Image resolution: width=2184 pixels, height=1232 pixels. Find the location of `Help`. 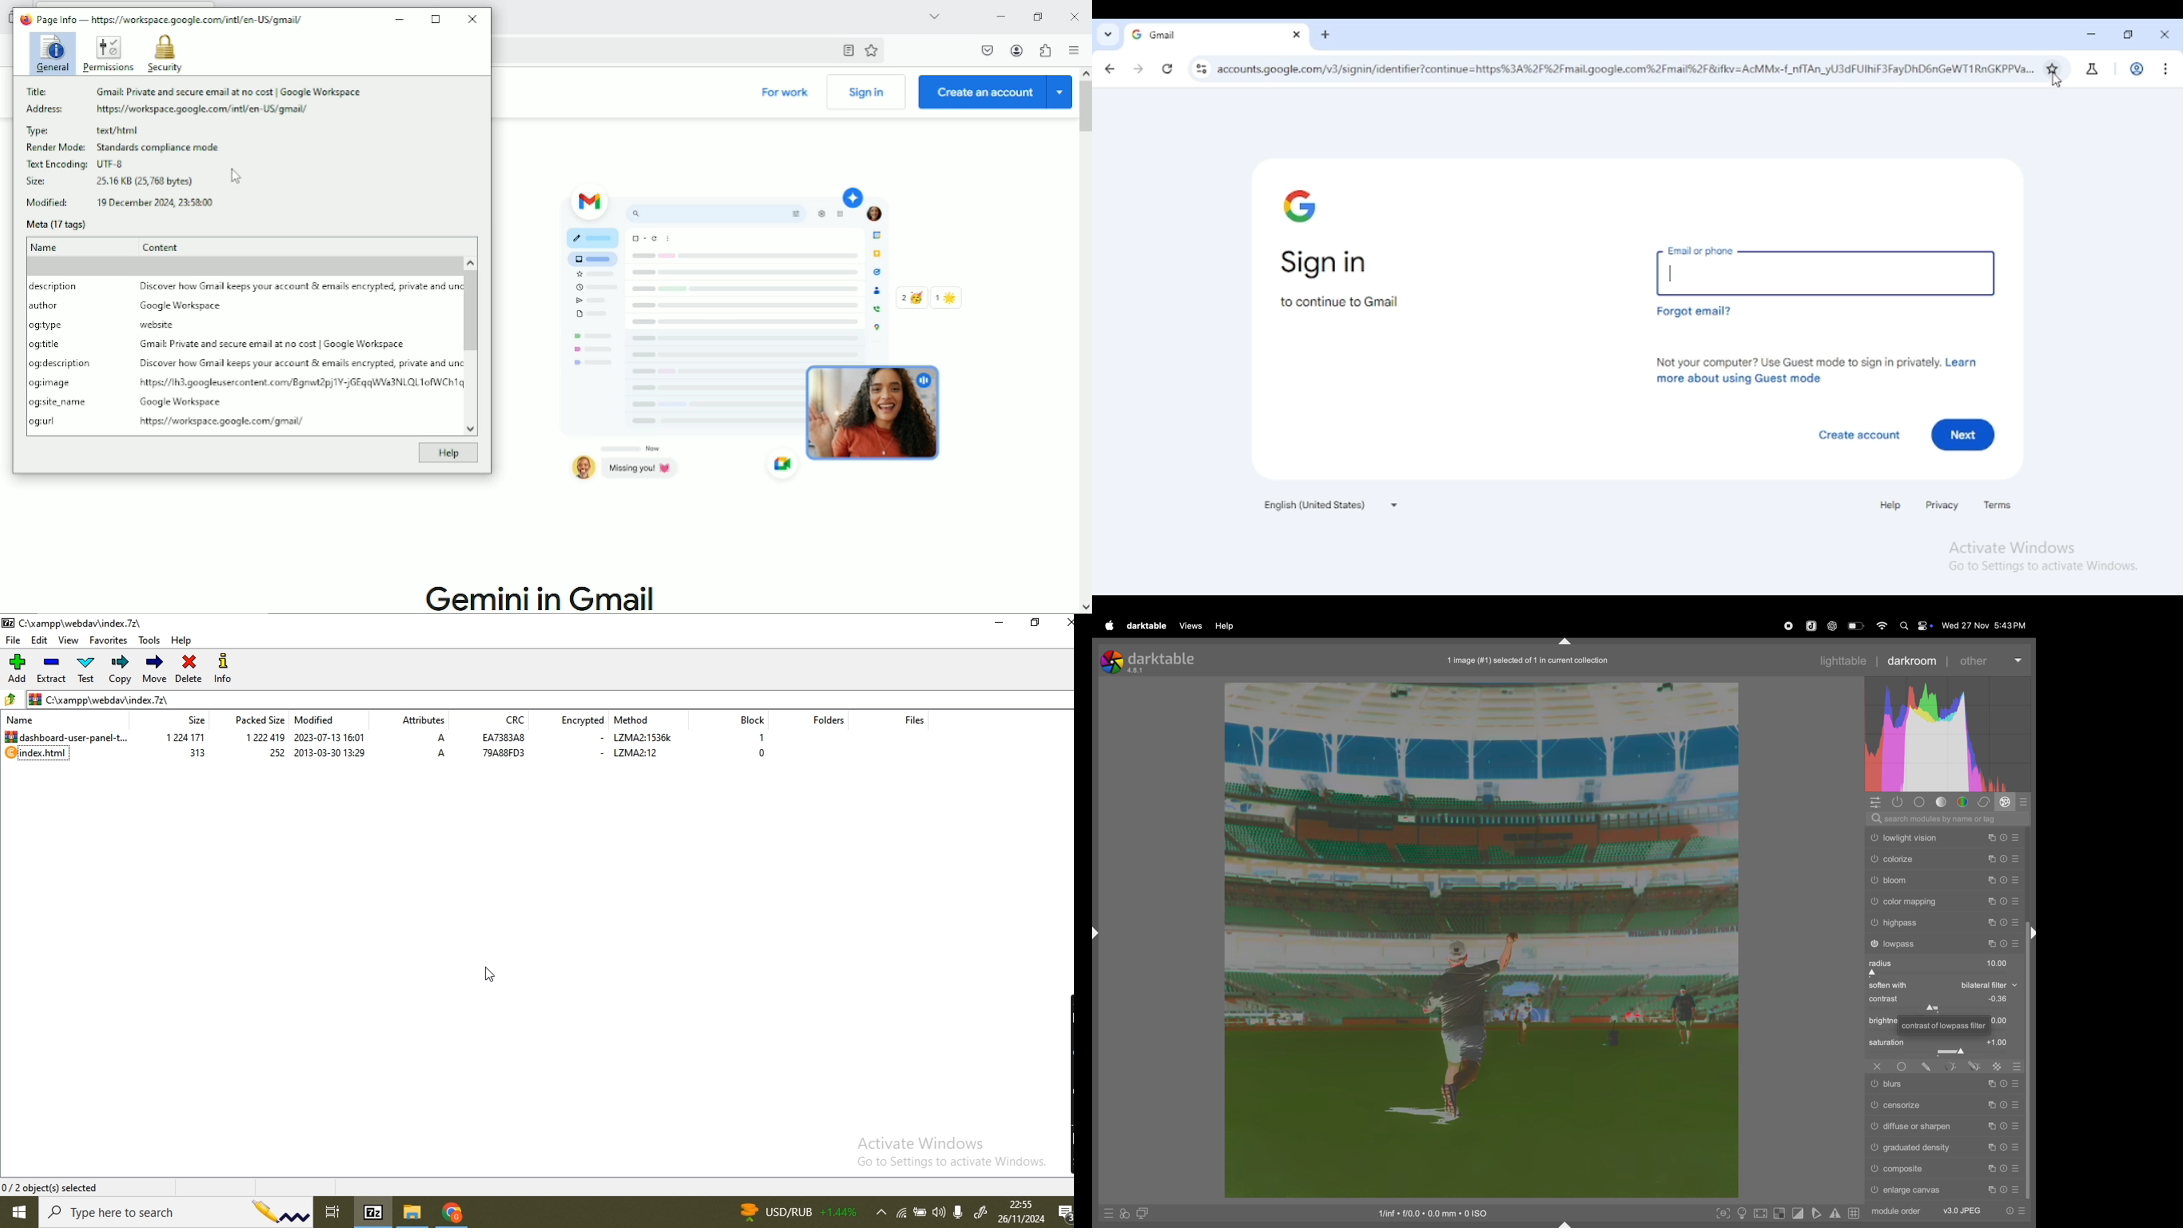

Help is located at coordinates (449, 453).